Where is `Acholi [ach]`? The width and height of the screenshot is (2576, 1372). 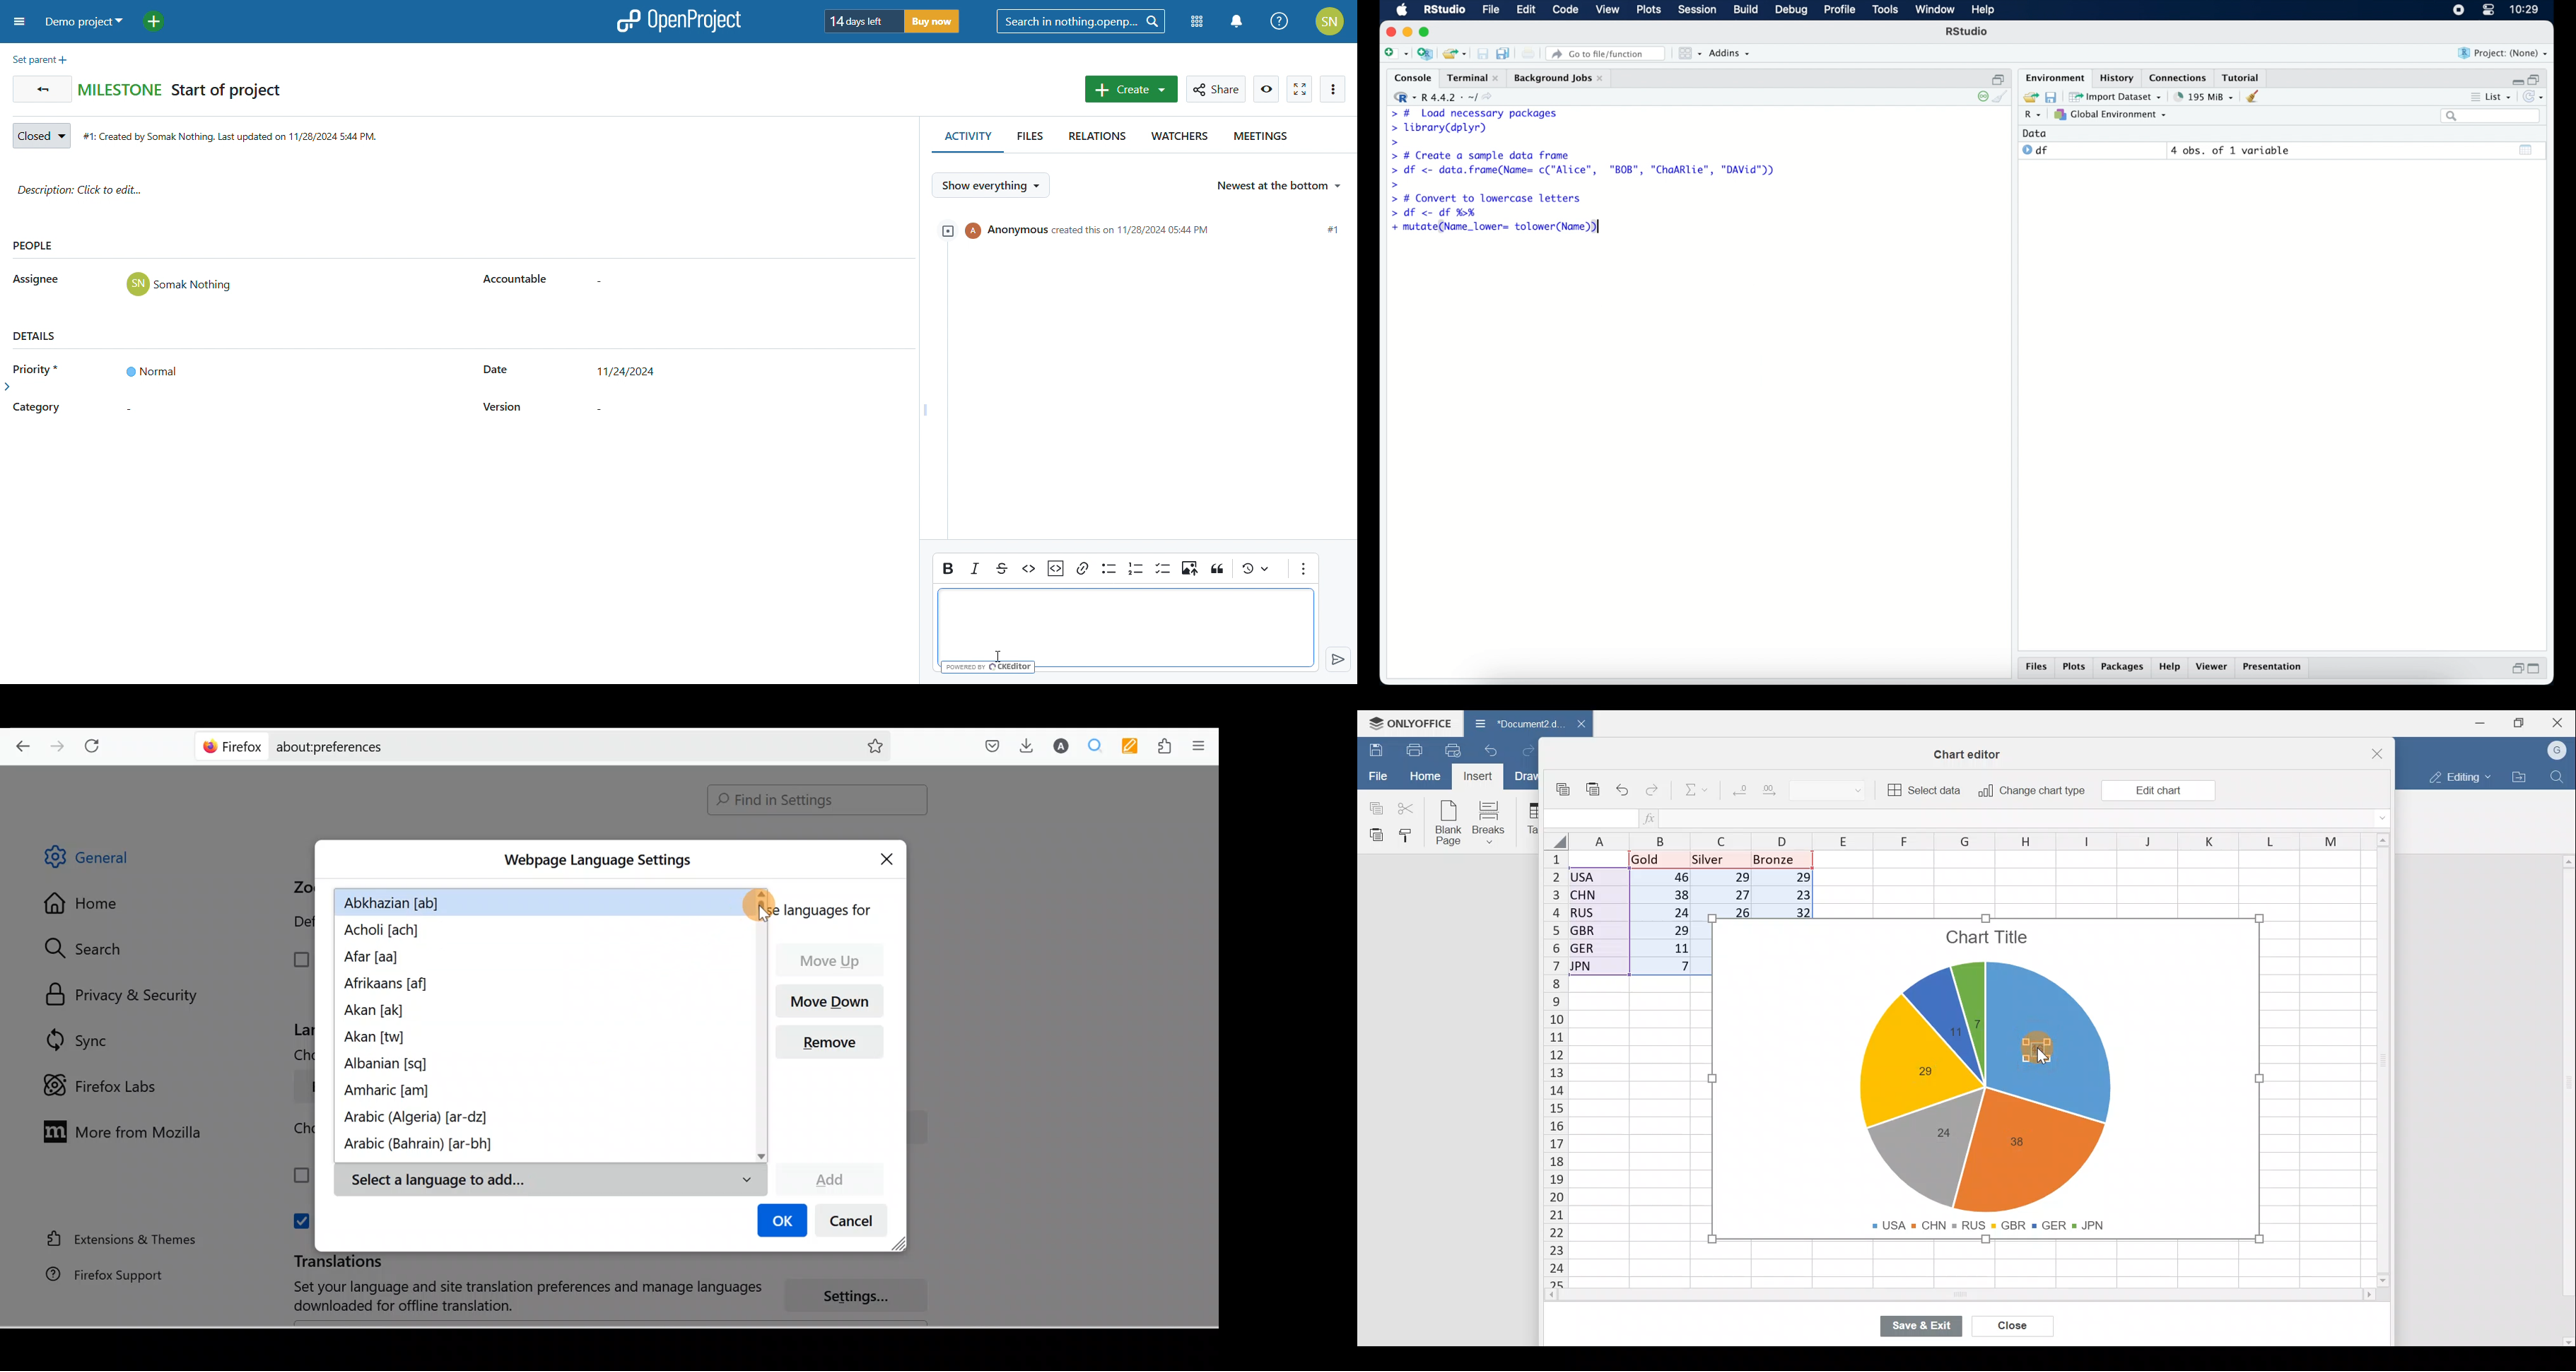 Acholi [ach] is located at coordinates (385, 931).